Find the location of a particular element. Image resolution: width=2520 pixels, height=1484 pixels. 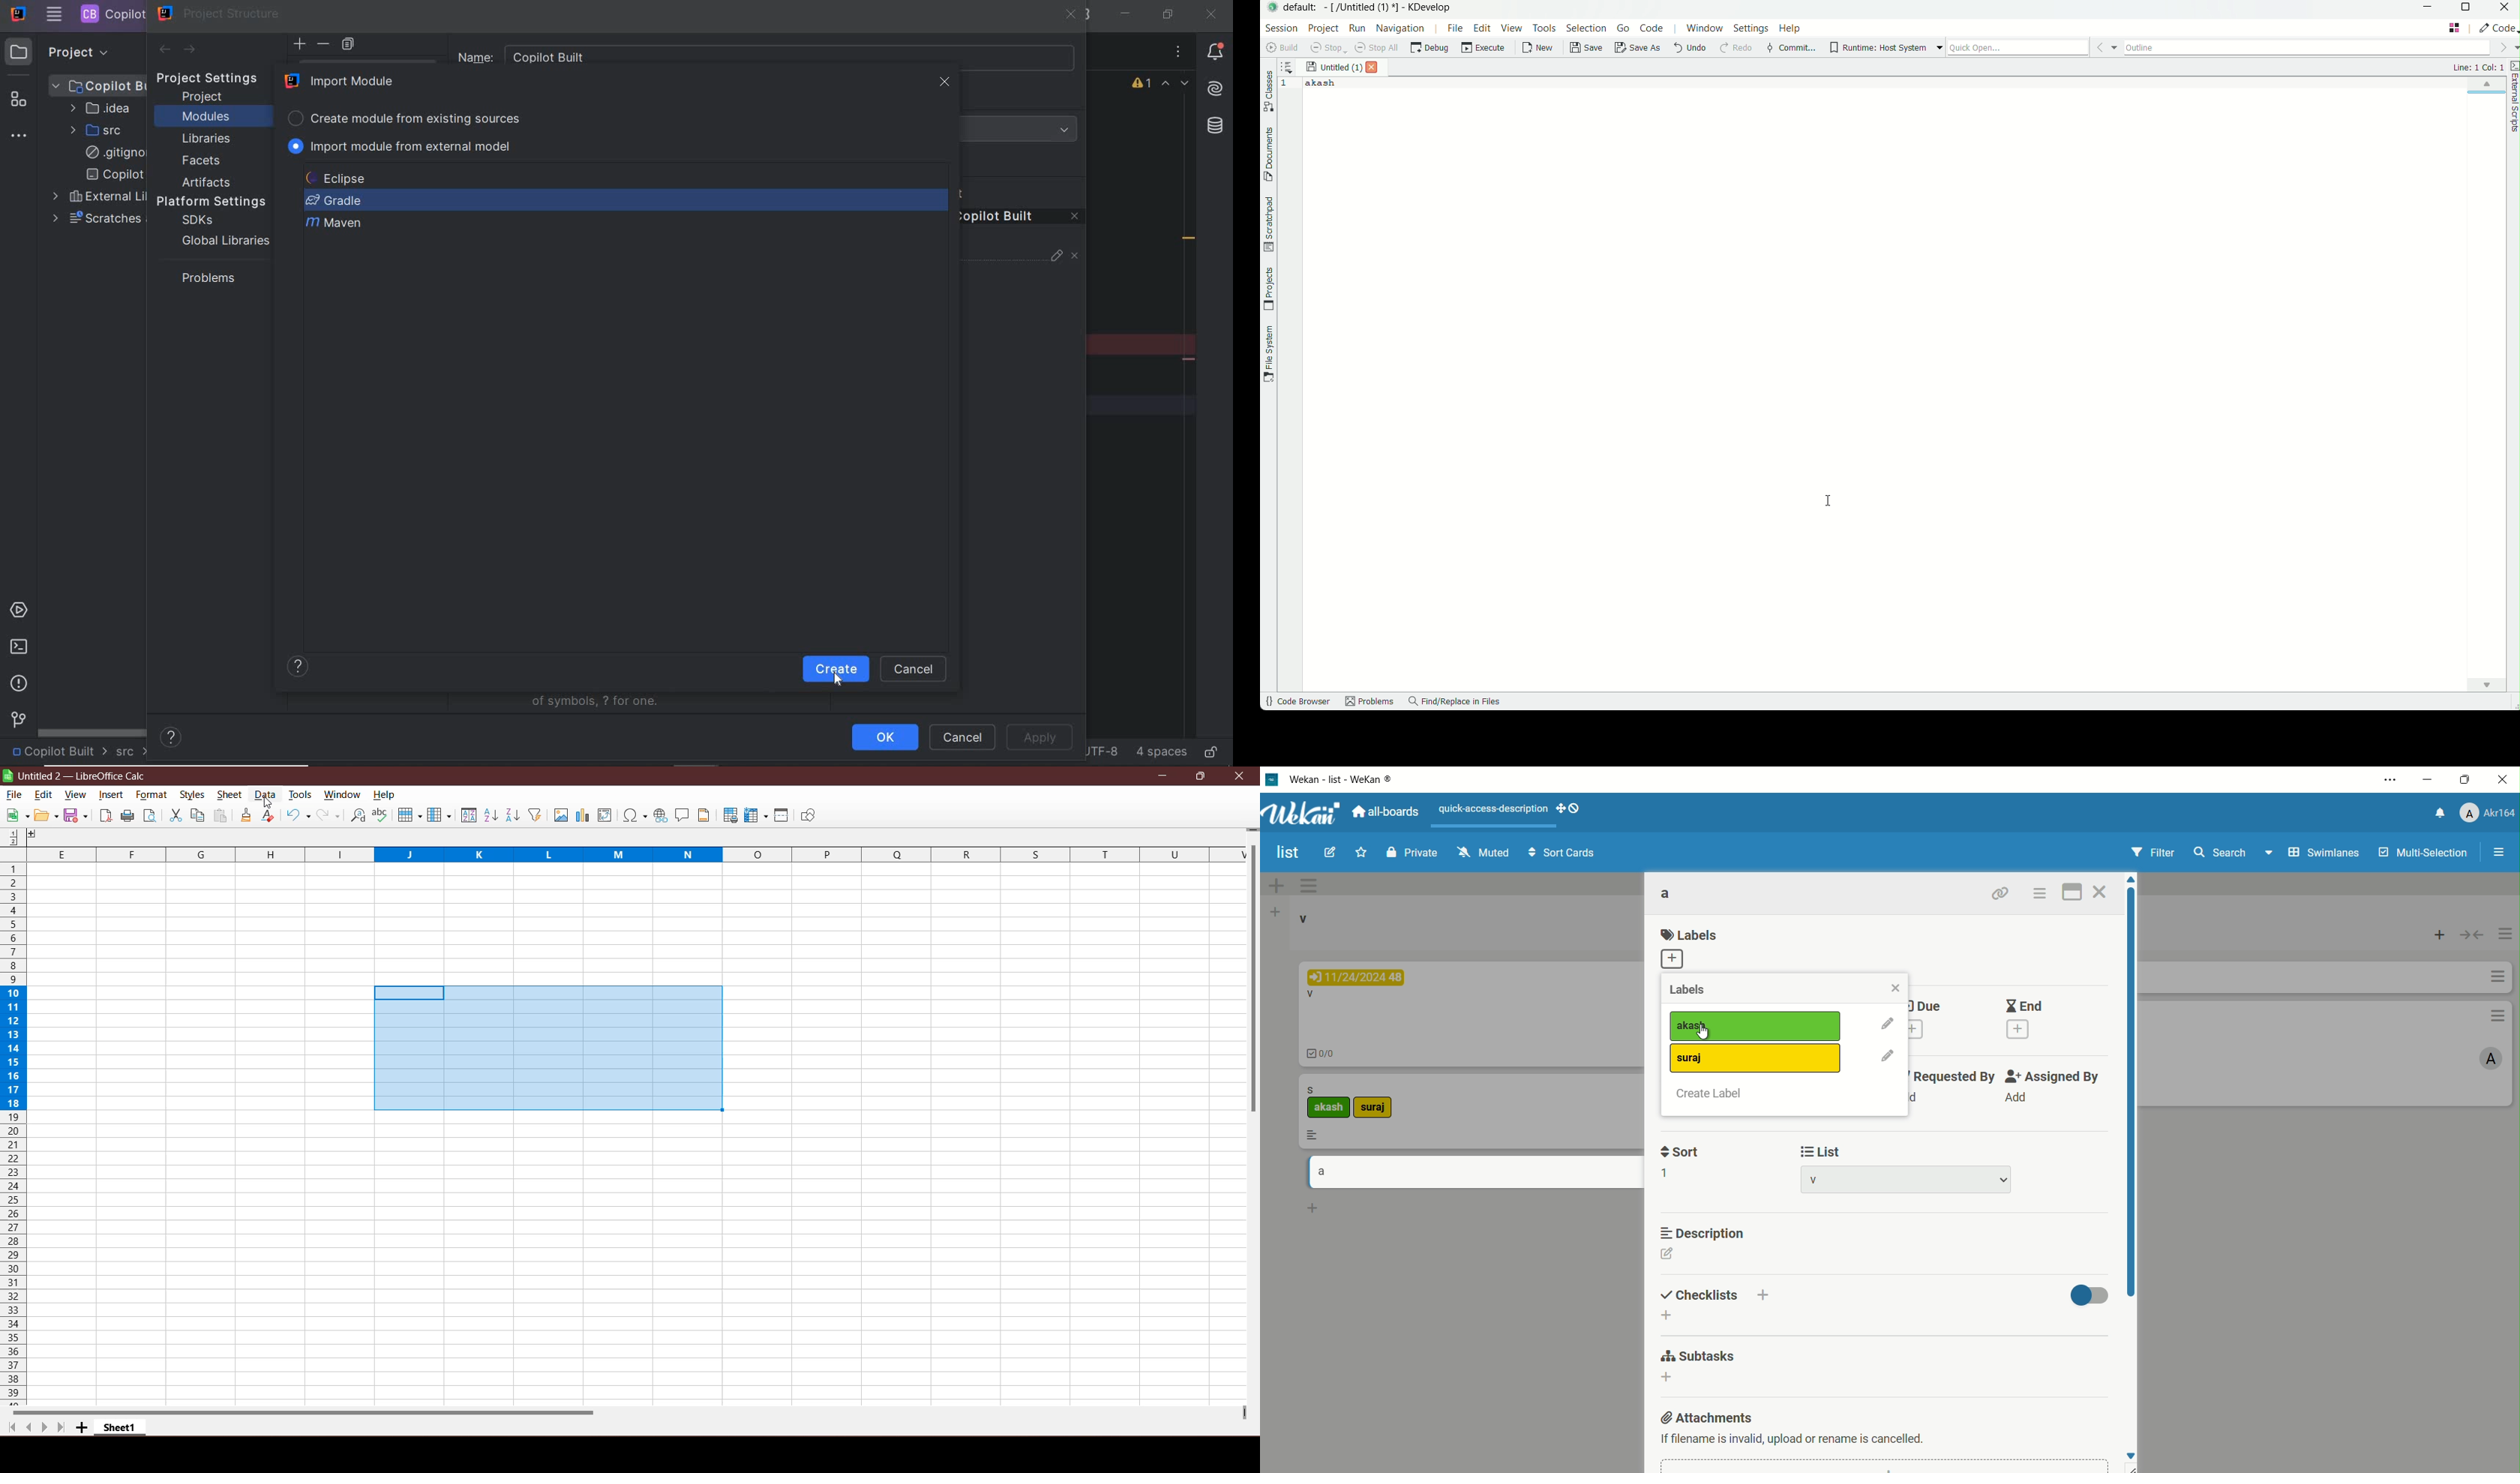

Split Windows is located at coordinates (782, 815).